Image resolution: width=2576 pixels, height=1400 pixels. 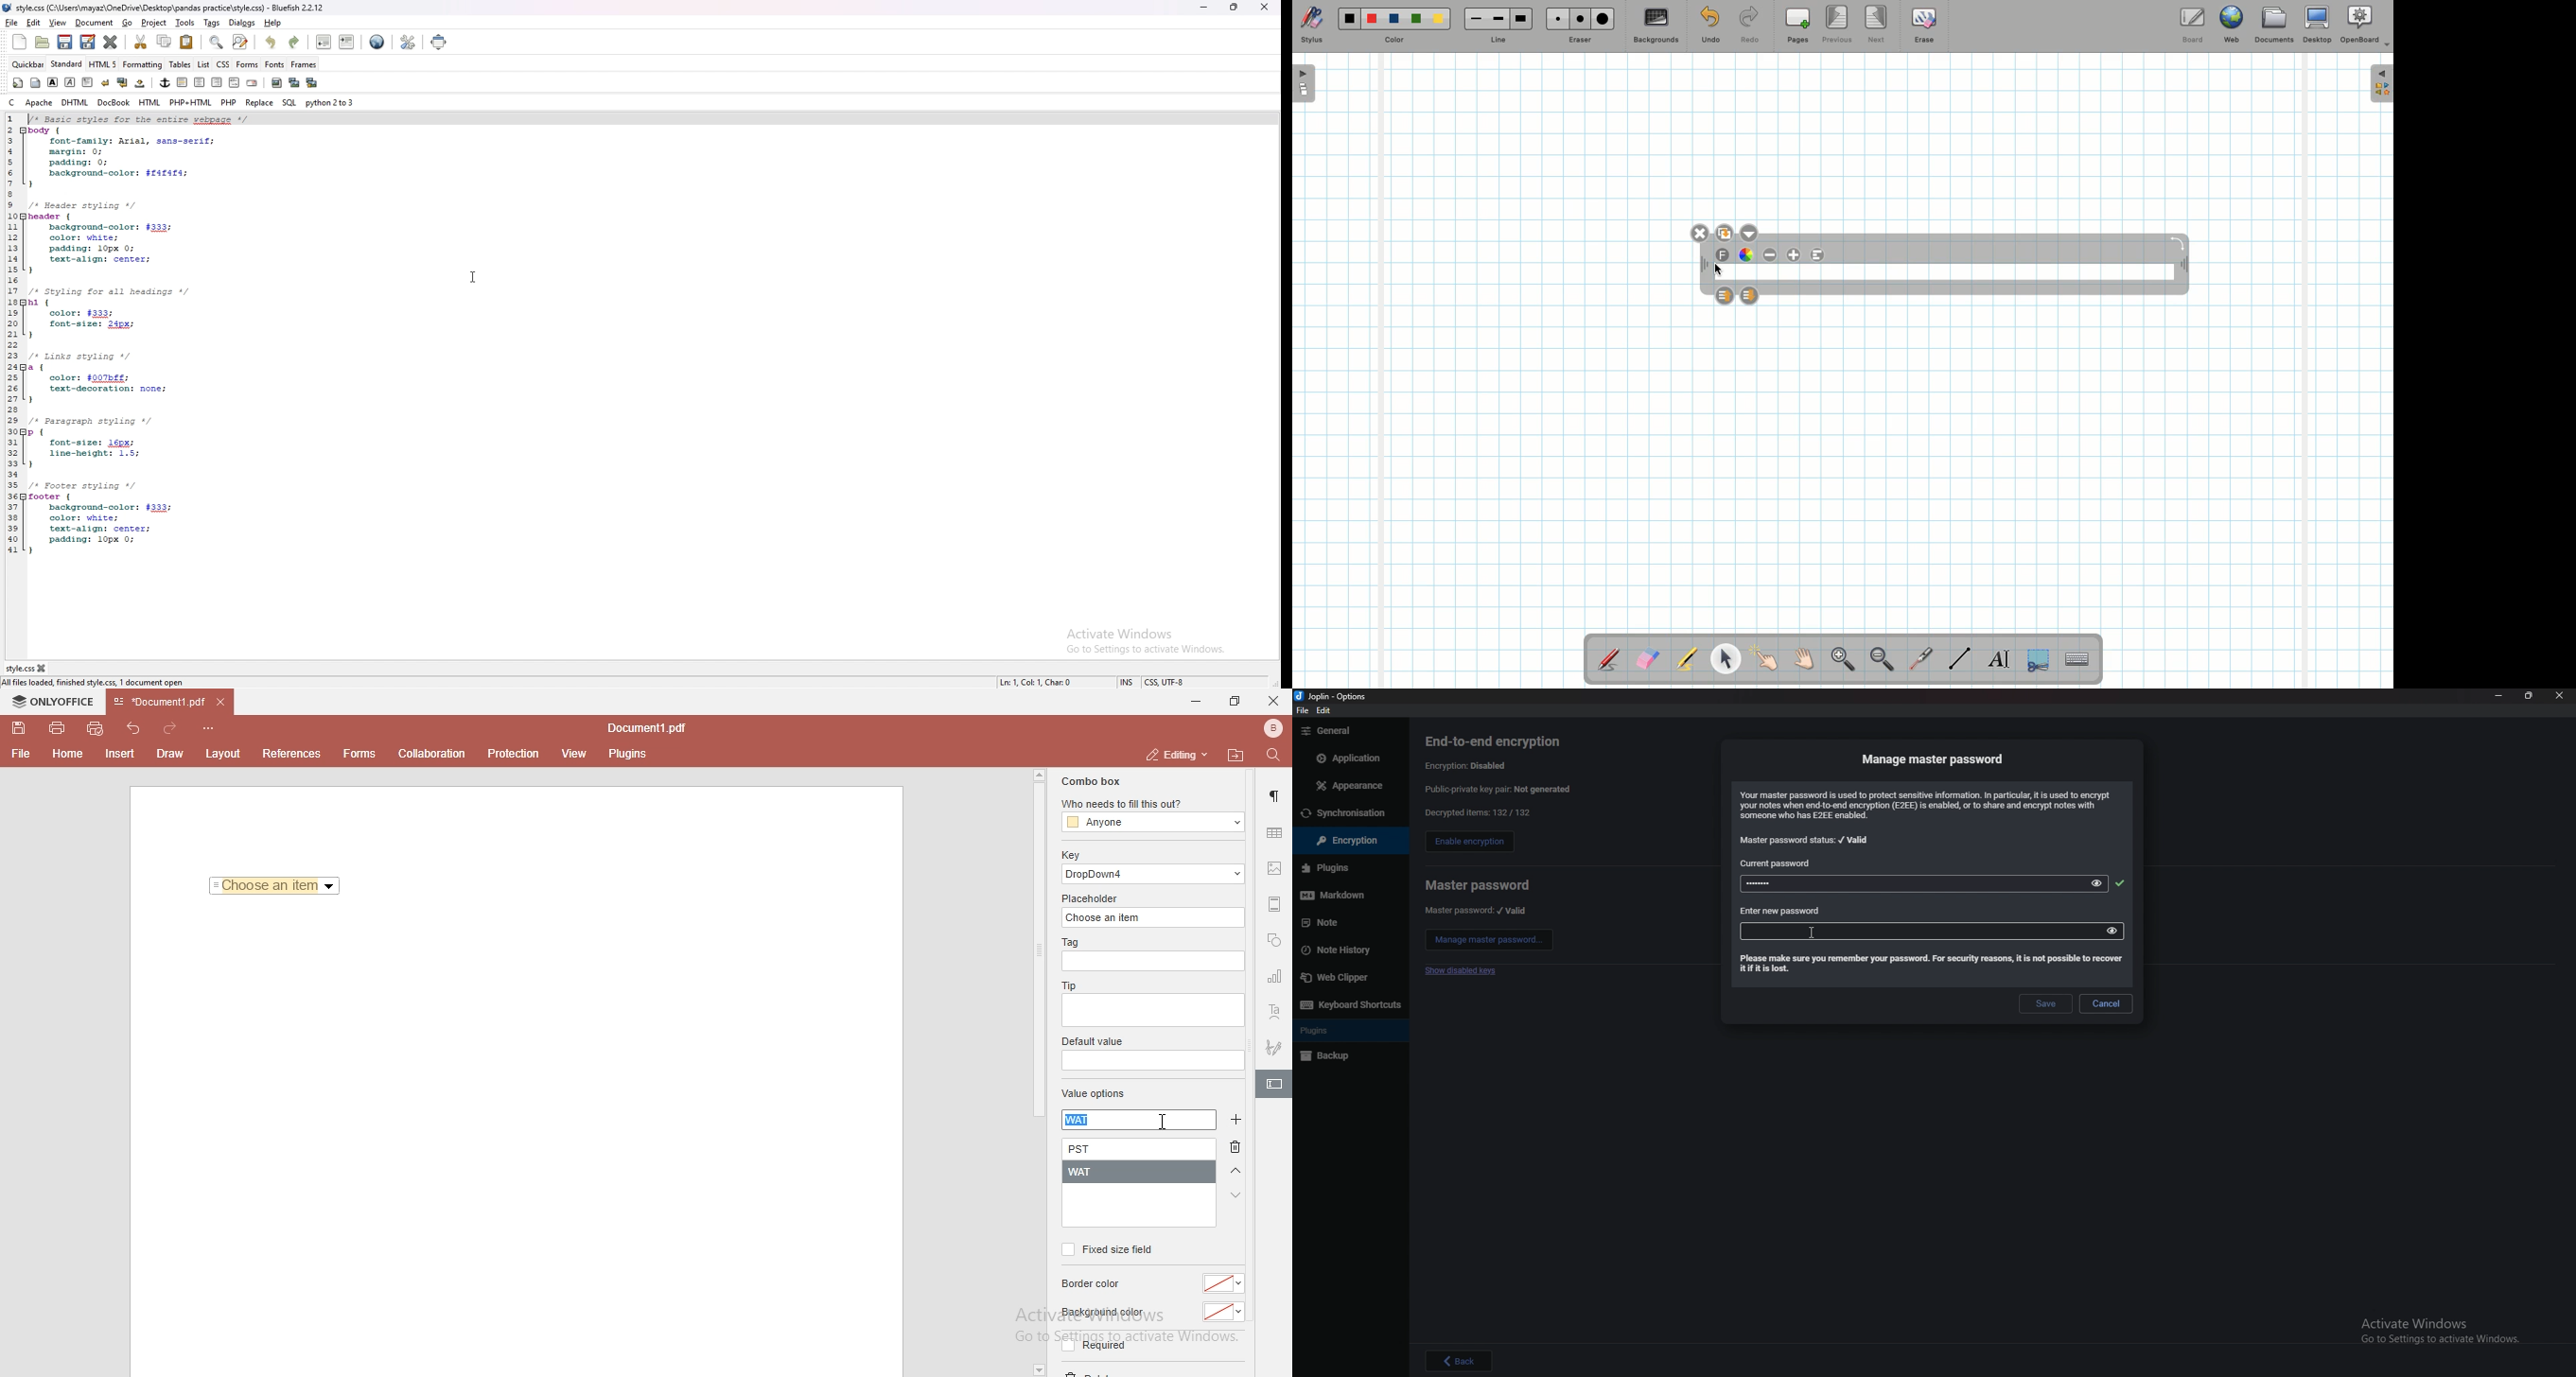 I want to click on edit preference, so click(x=409, y=41).